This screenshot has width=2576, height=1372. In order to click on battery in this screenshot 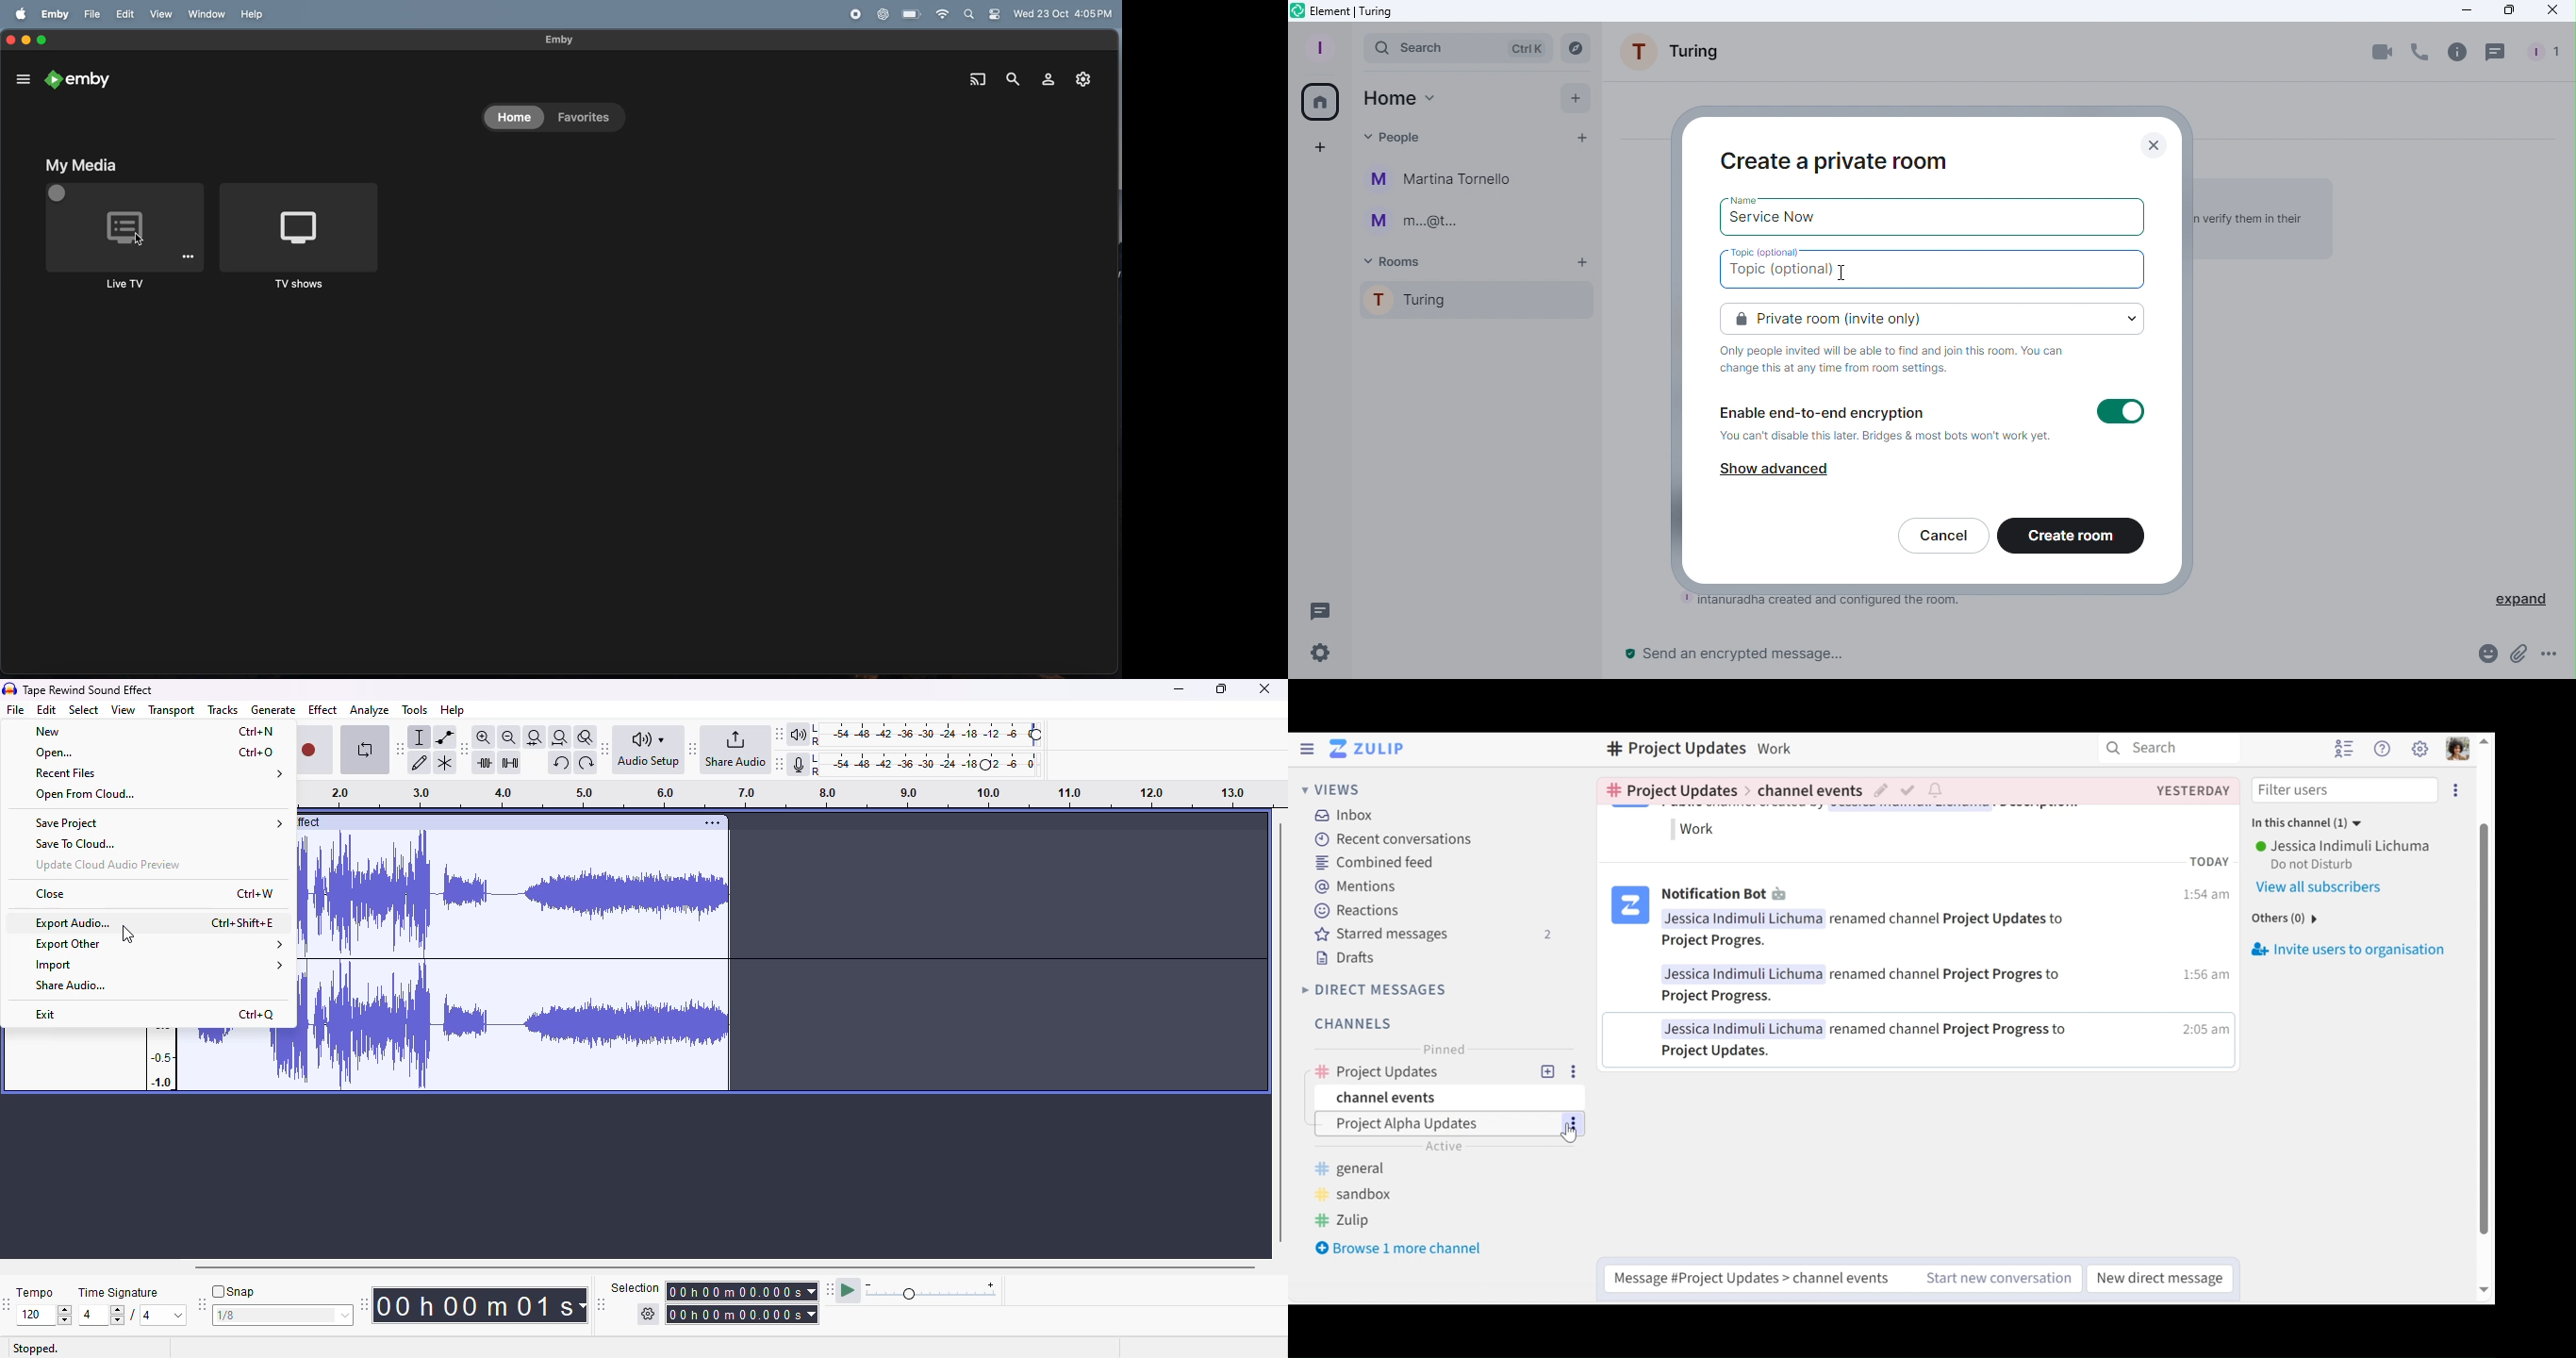, I will do `click(912, 13)`.